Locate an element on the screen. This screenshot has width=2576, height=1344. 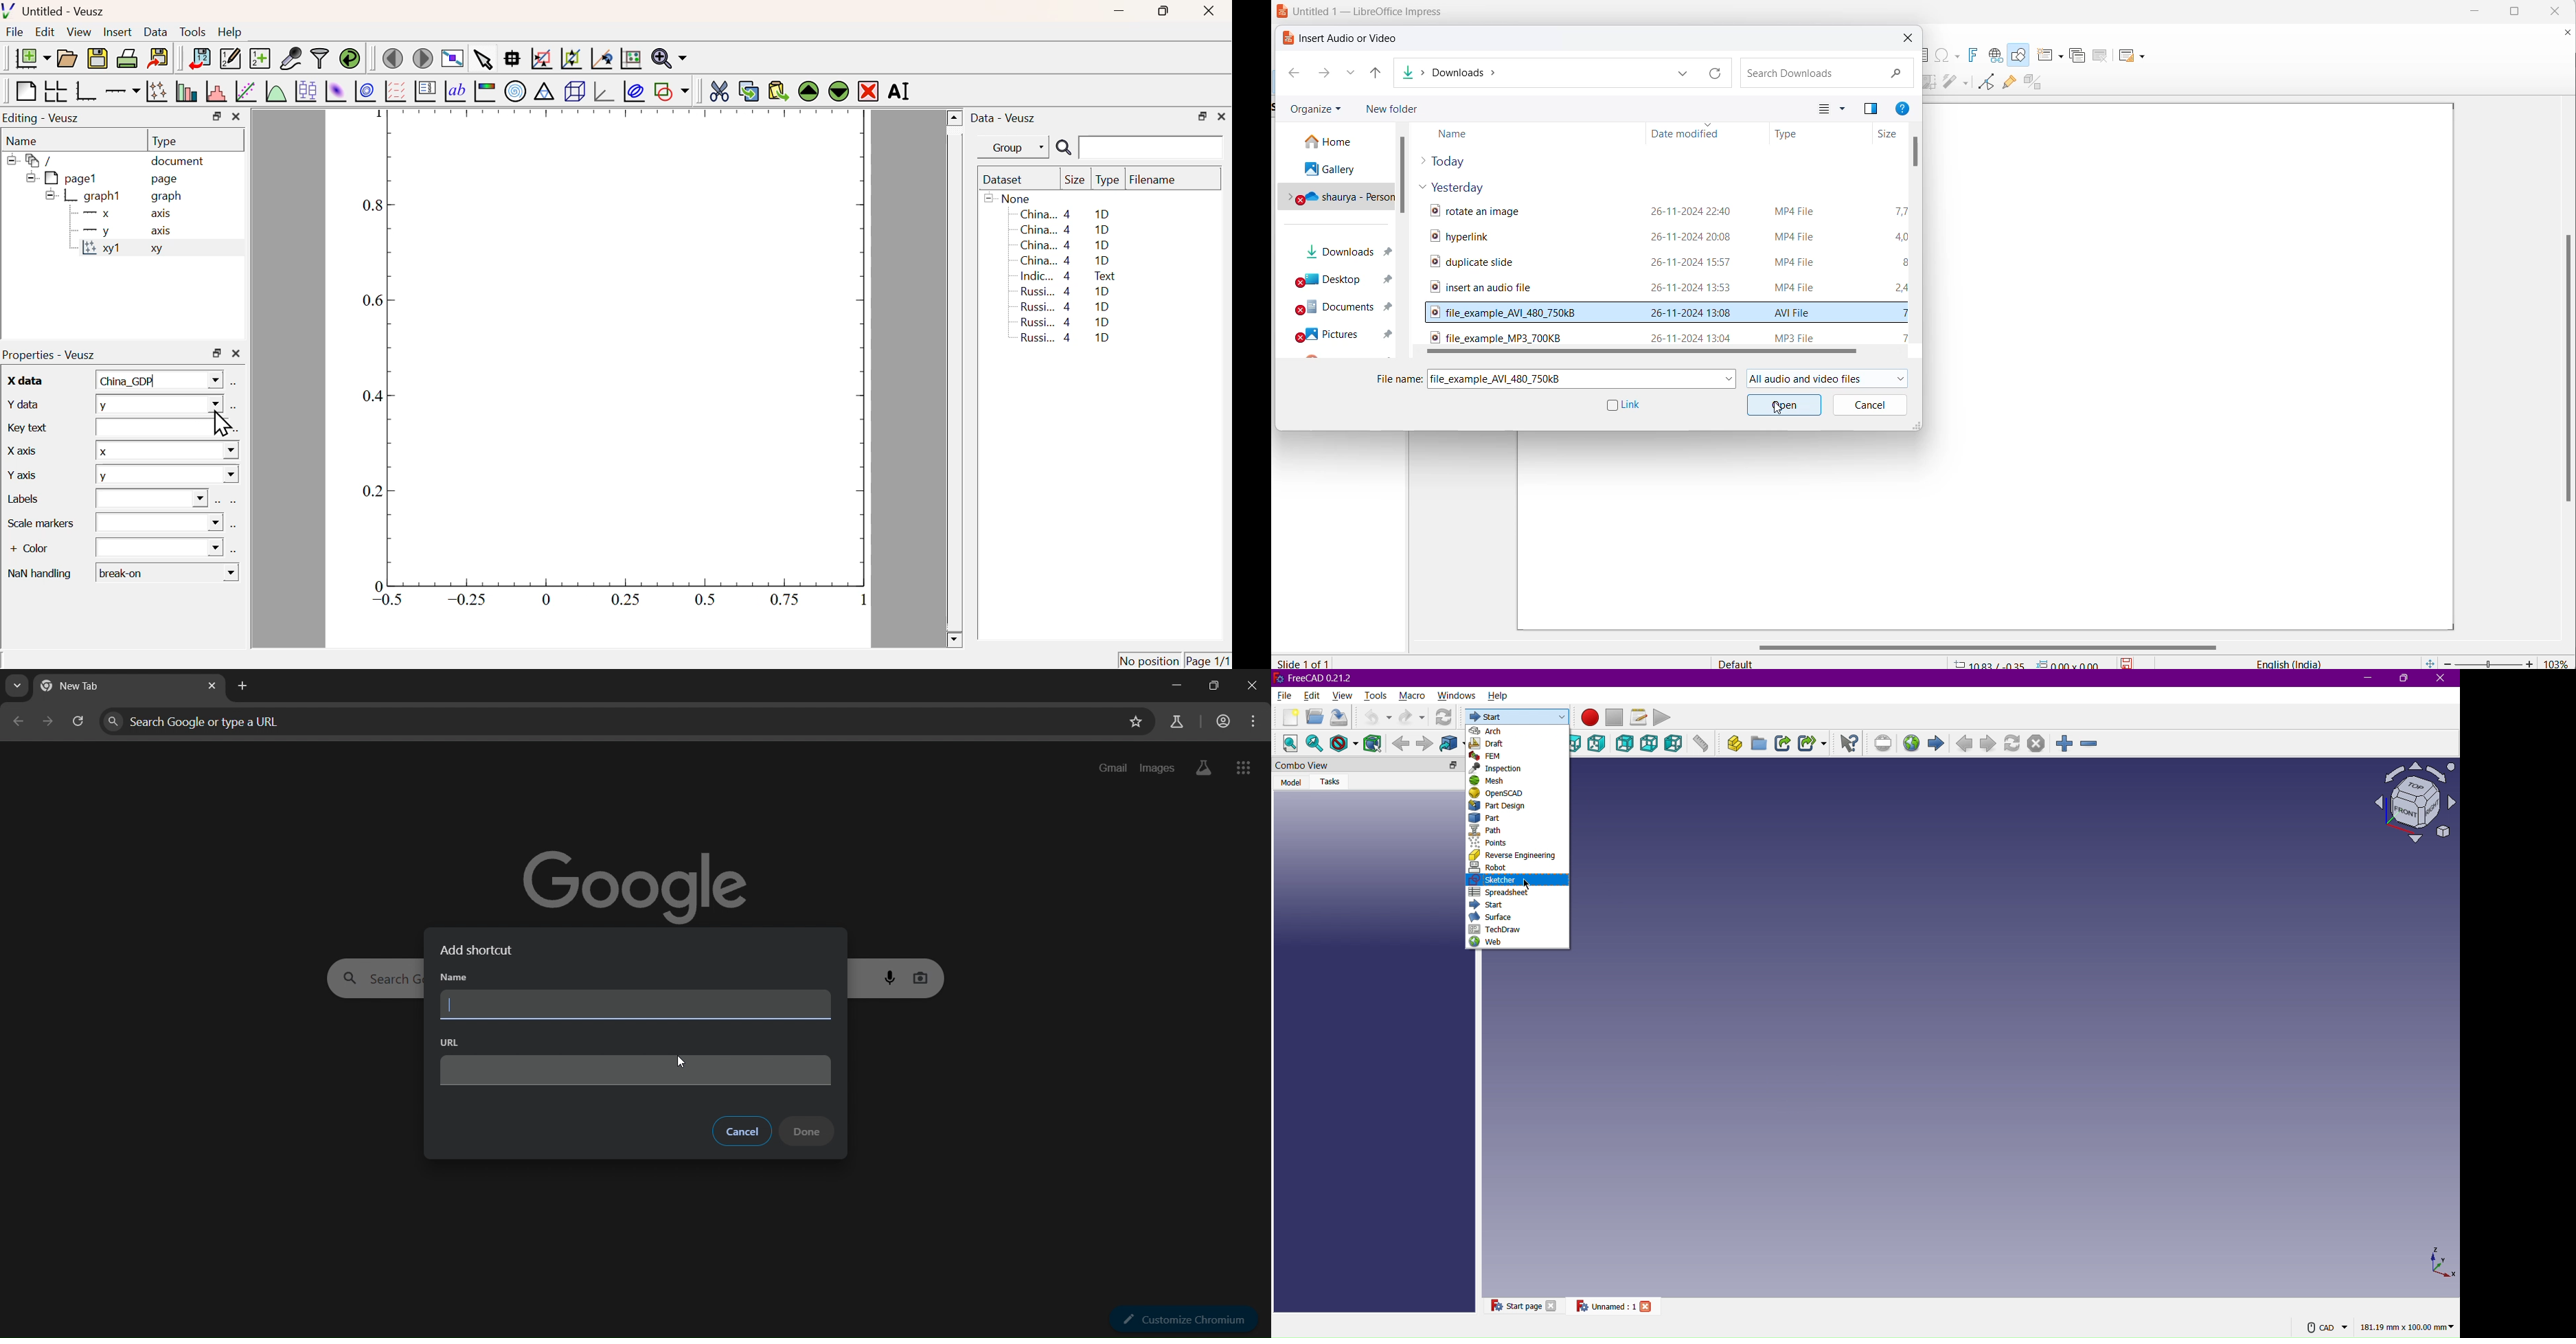
customize chromium is located at coordinates (1183, 1319).